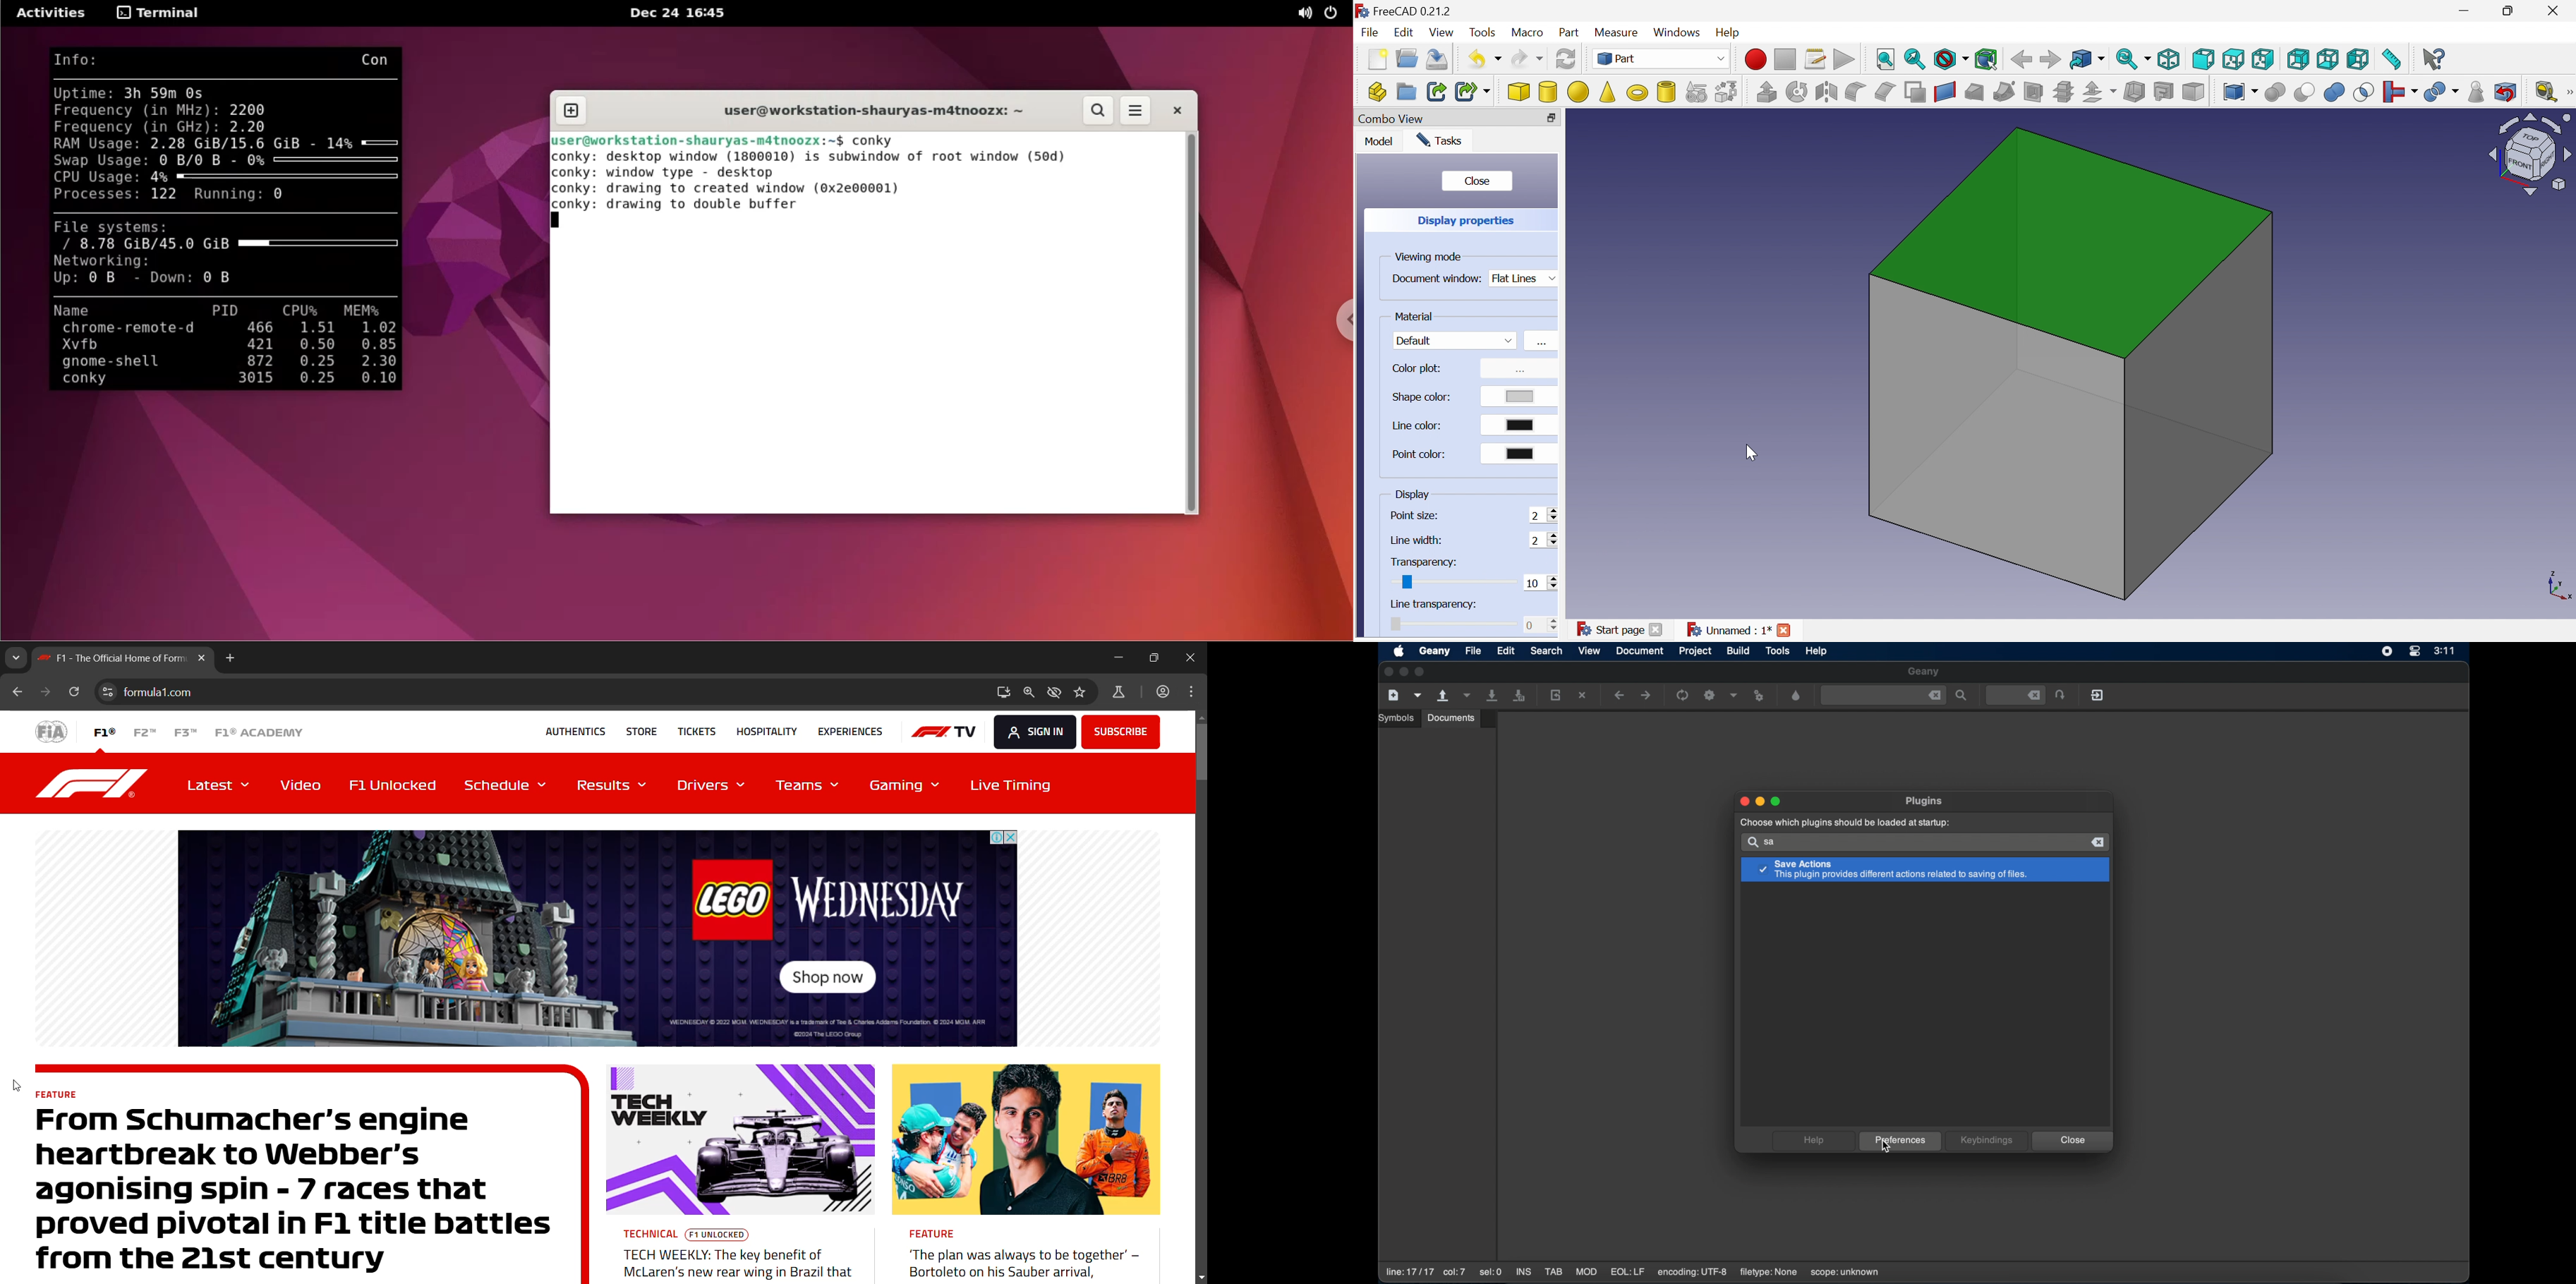 The height and width of the screenshot is (1288, 2576). Describe the element at coordinates (2328, 59) in the screenshot. I see `Bottom` at that location.